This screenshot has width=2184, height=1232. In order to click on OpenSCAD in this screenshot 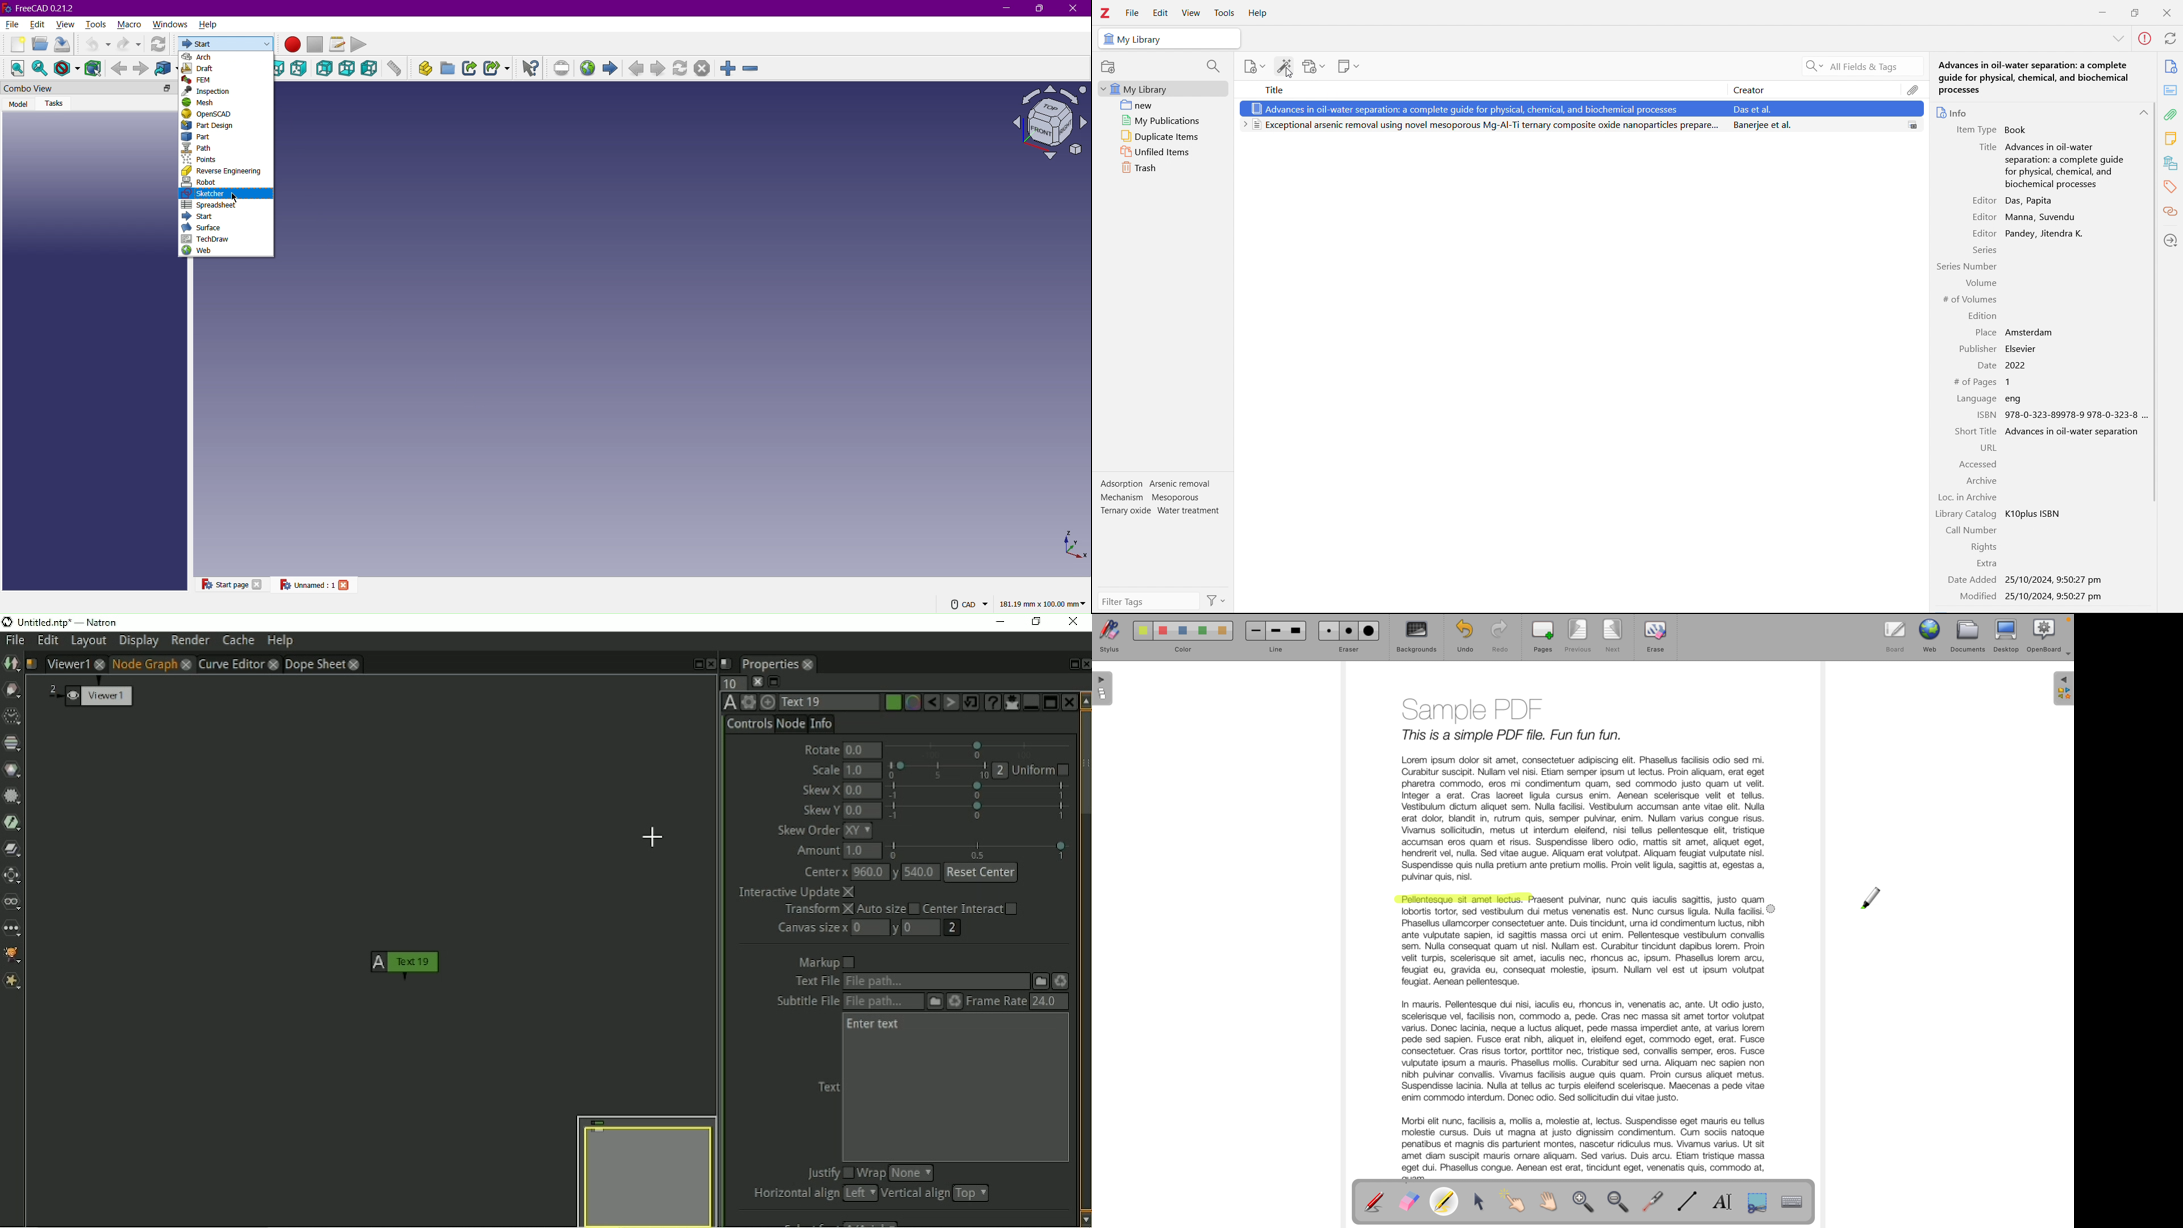, I will do `click(210, 113)`.